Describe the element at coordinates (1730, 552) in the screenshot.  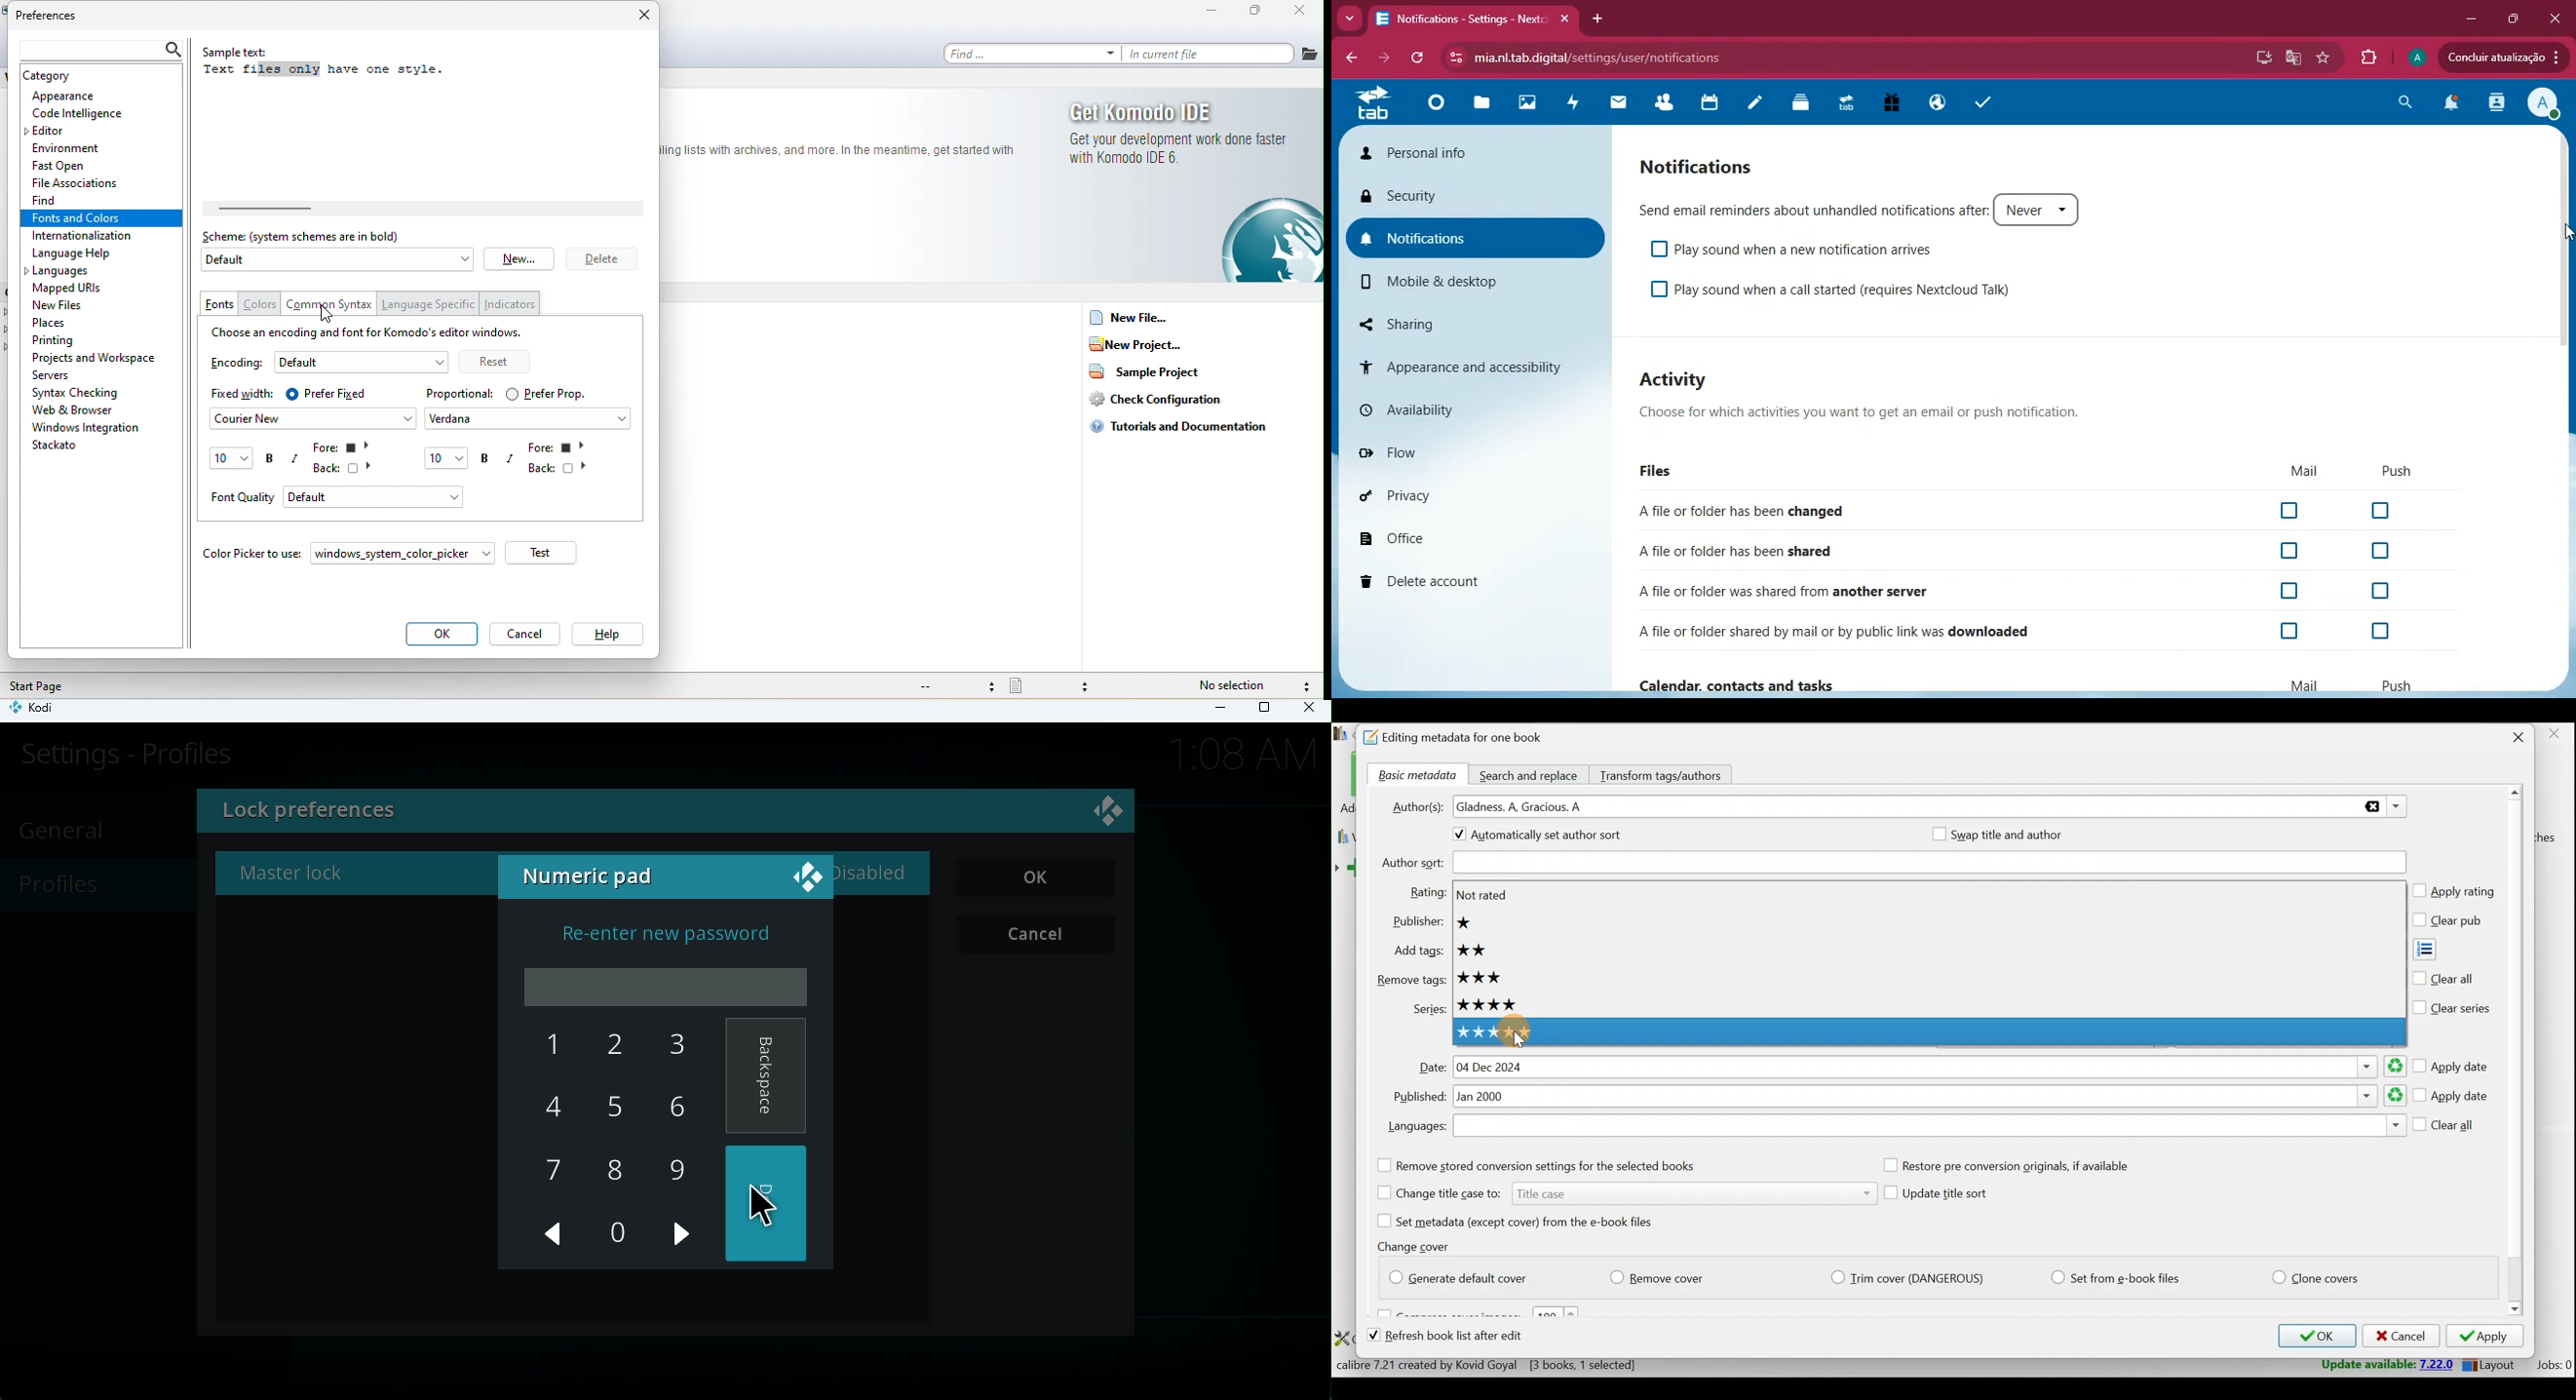
I see `file shared` at that location.